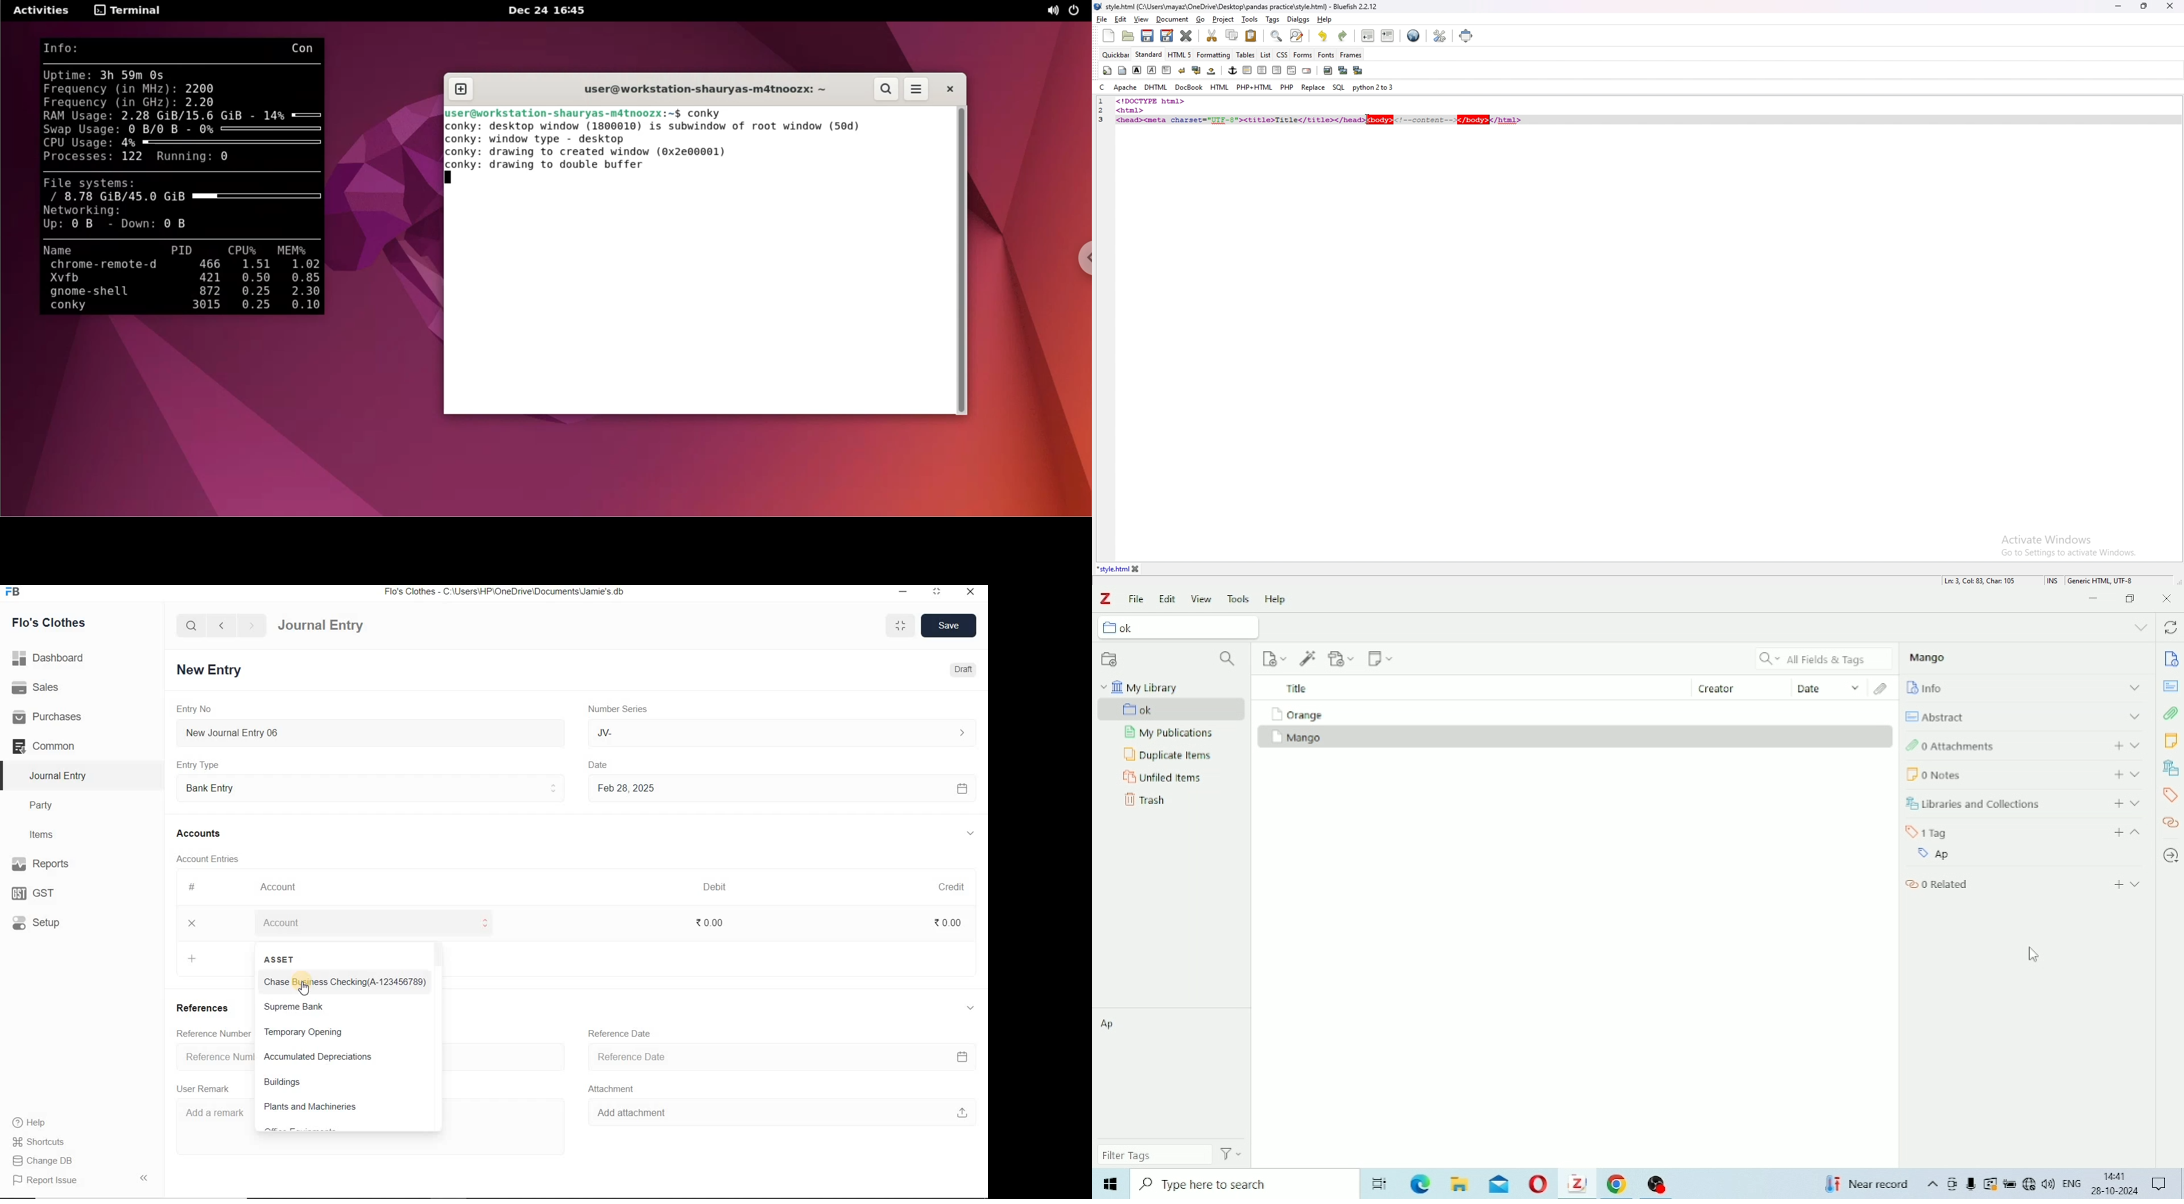 This screenshot has width=2184, height=1204. I want to click on minimize, so click(902, 591).